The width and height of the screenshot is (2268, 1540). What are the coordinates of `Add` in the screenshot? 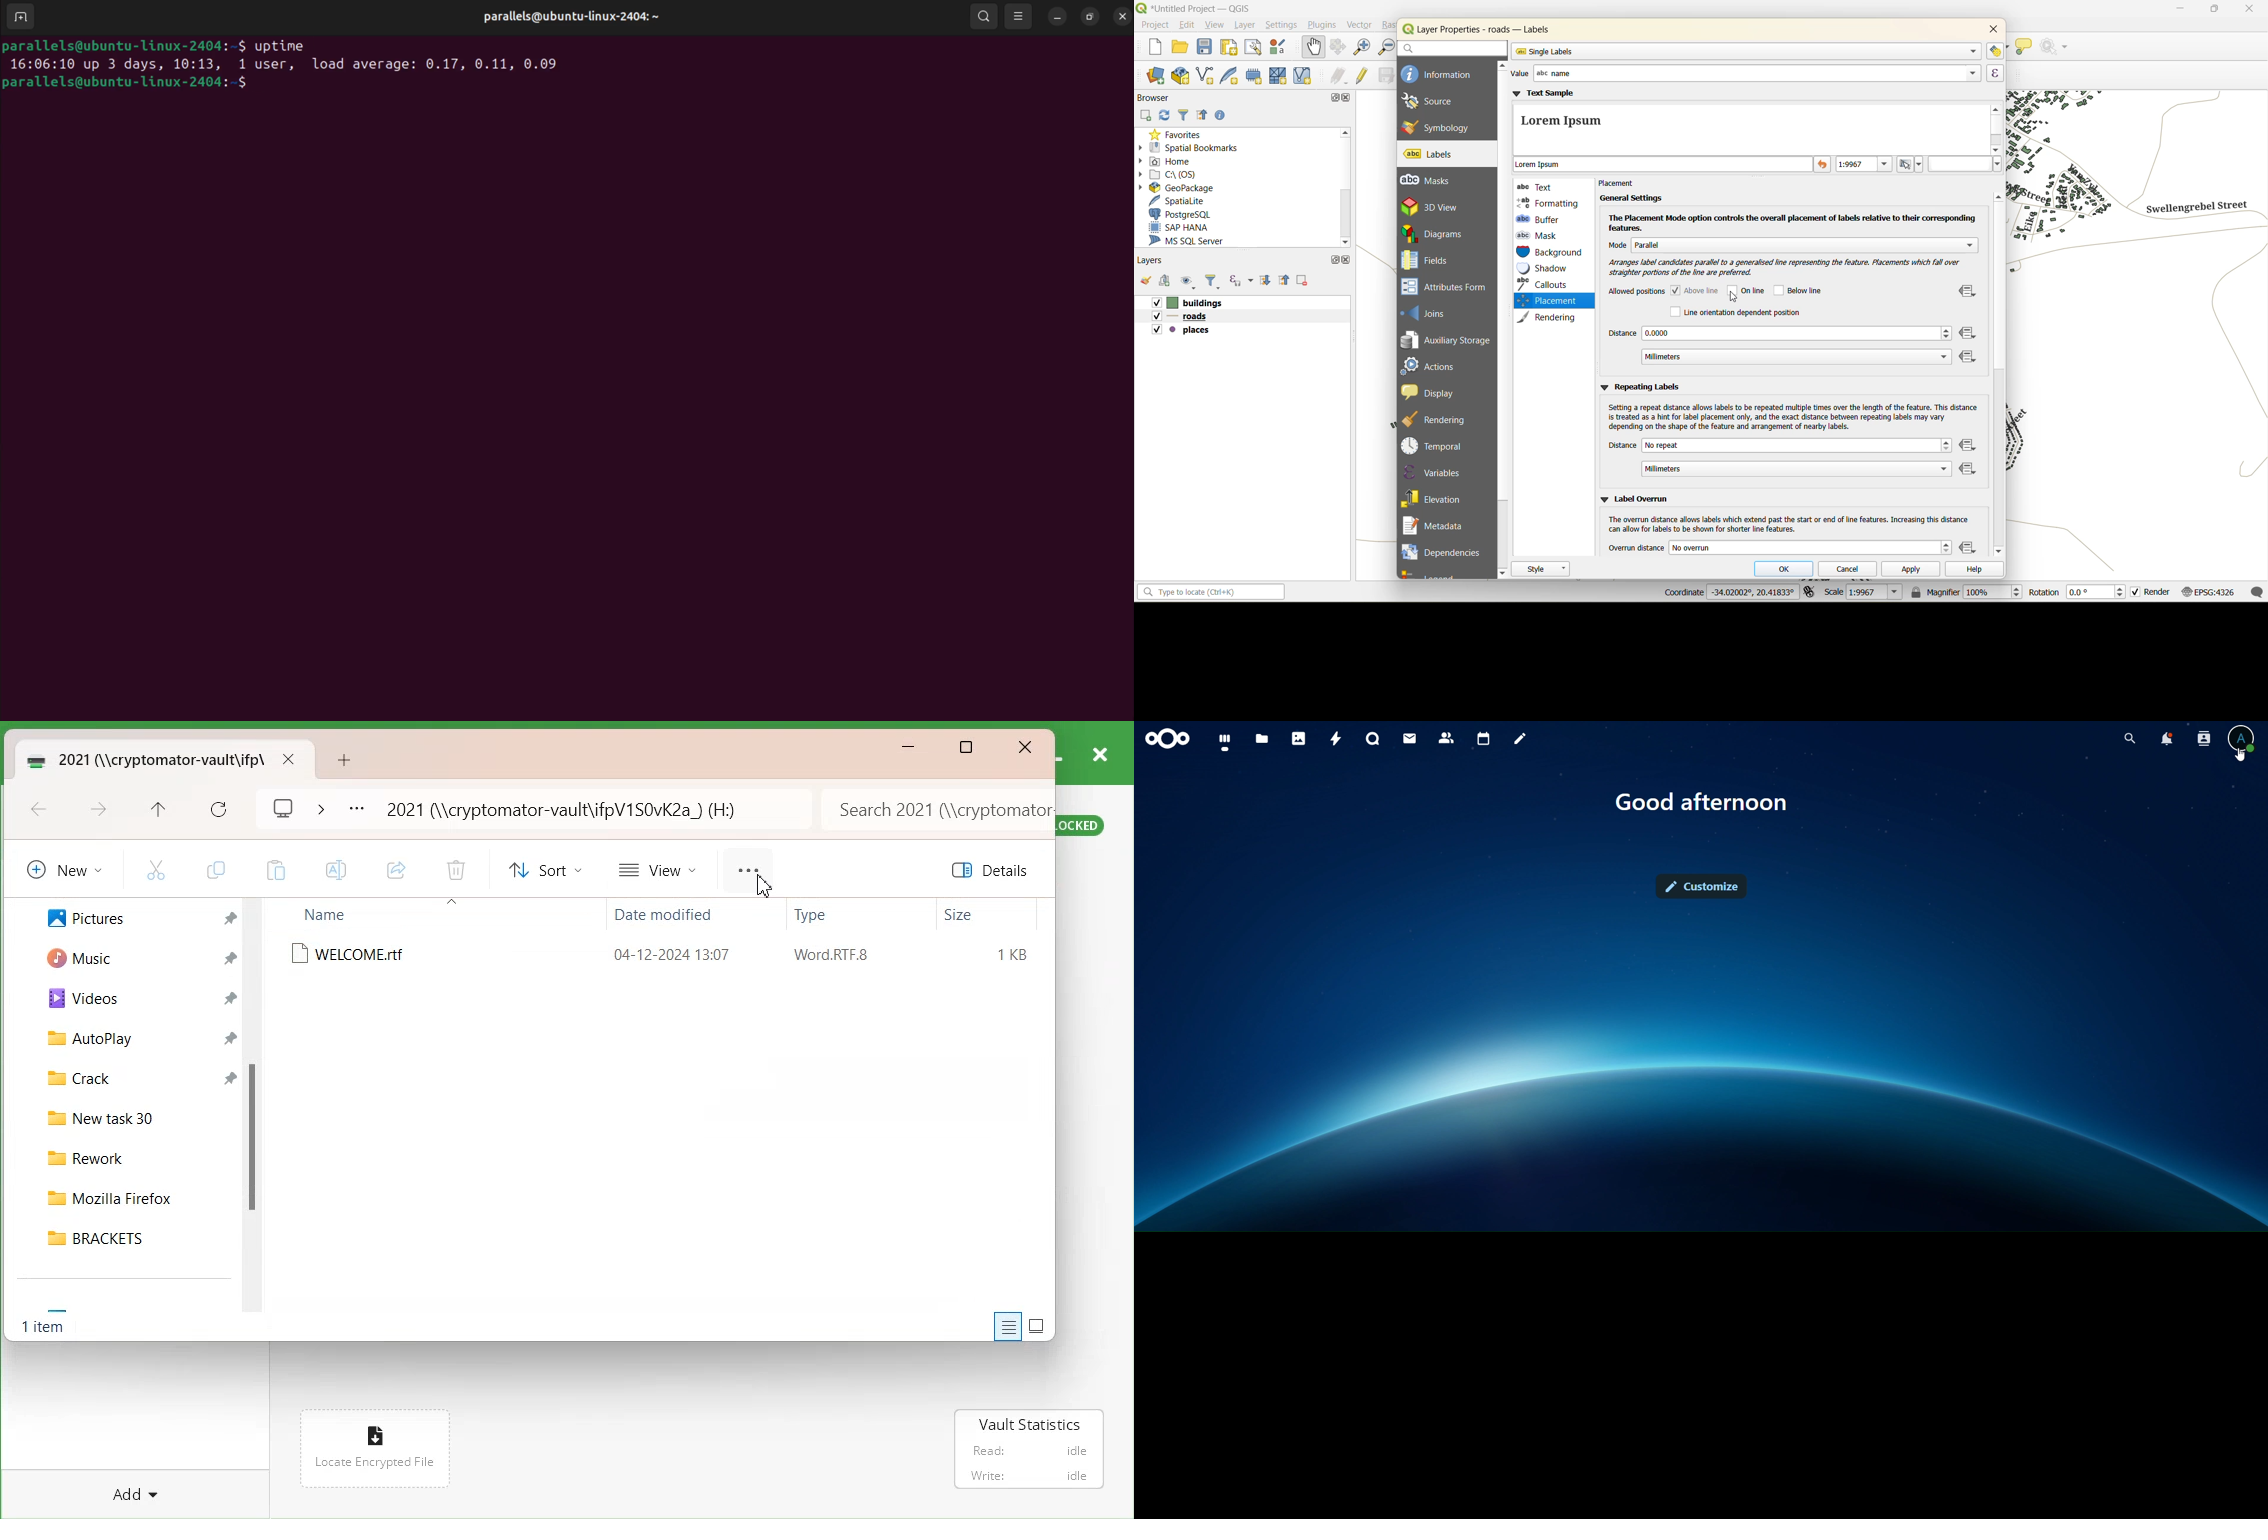 It's located at (139, 1484).